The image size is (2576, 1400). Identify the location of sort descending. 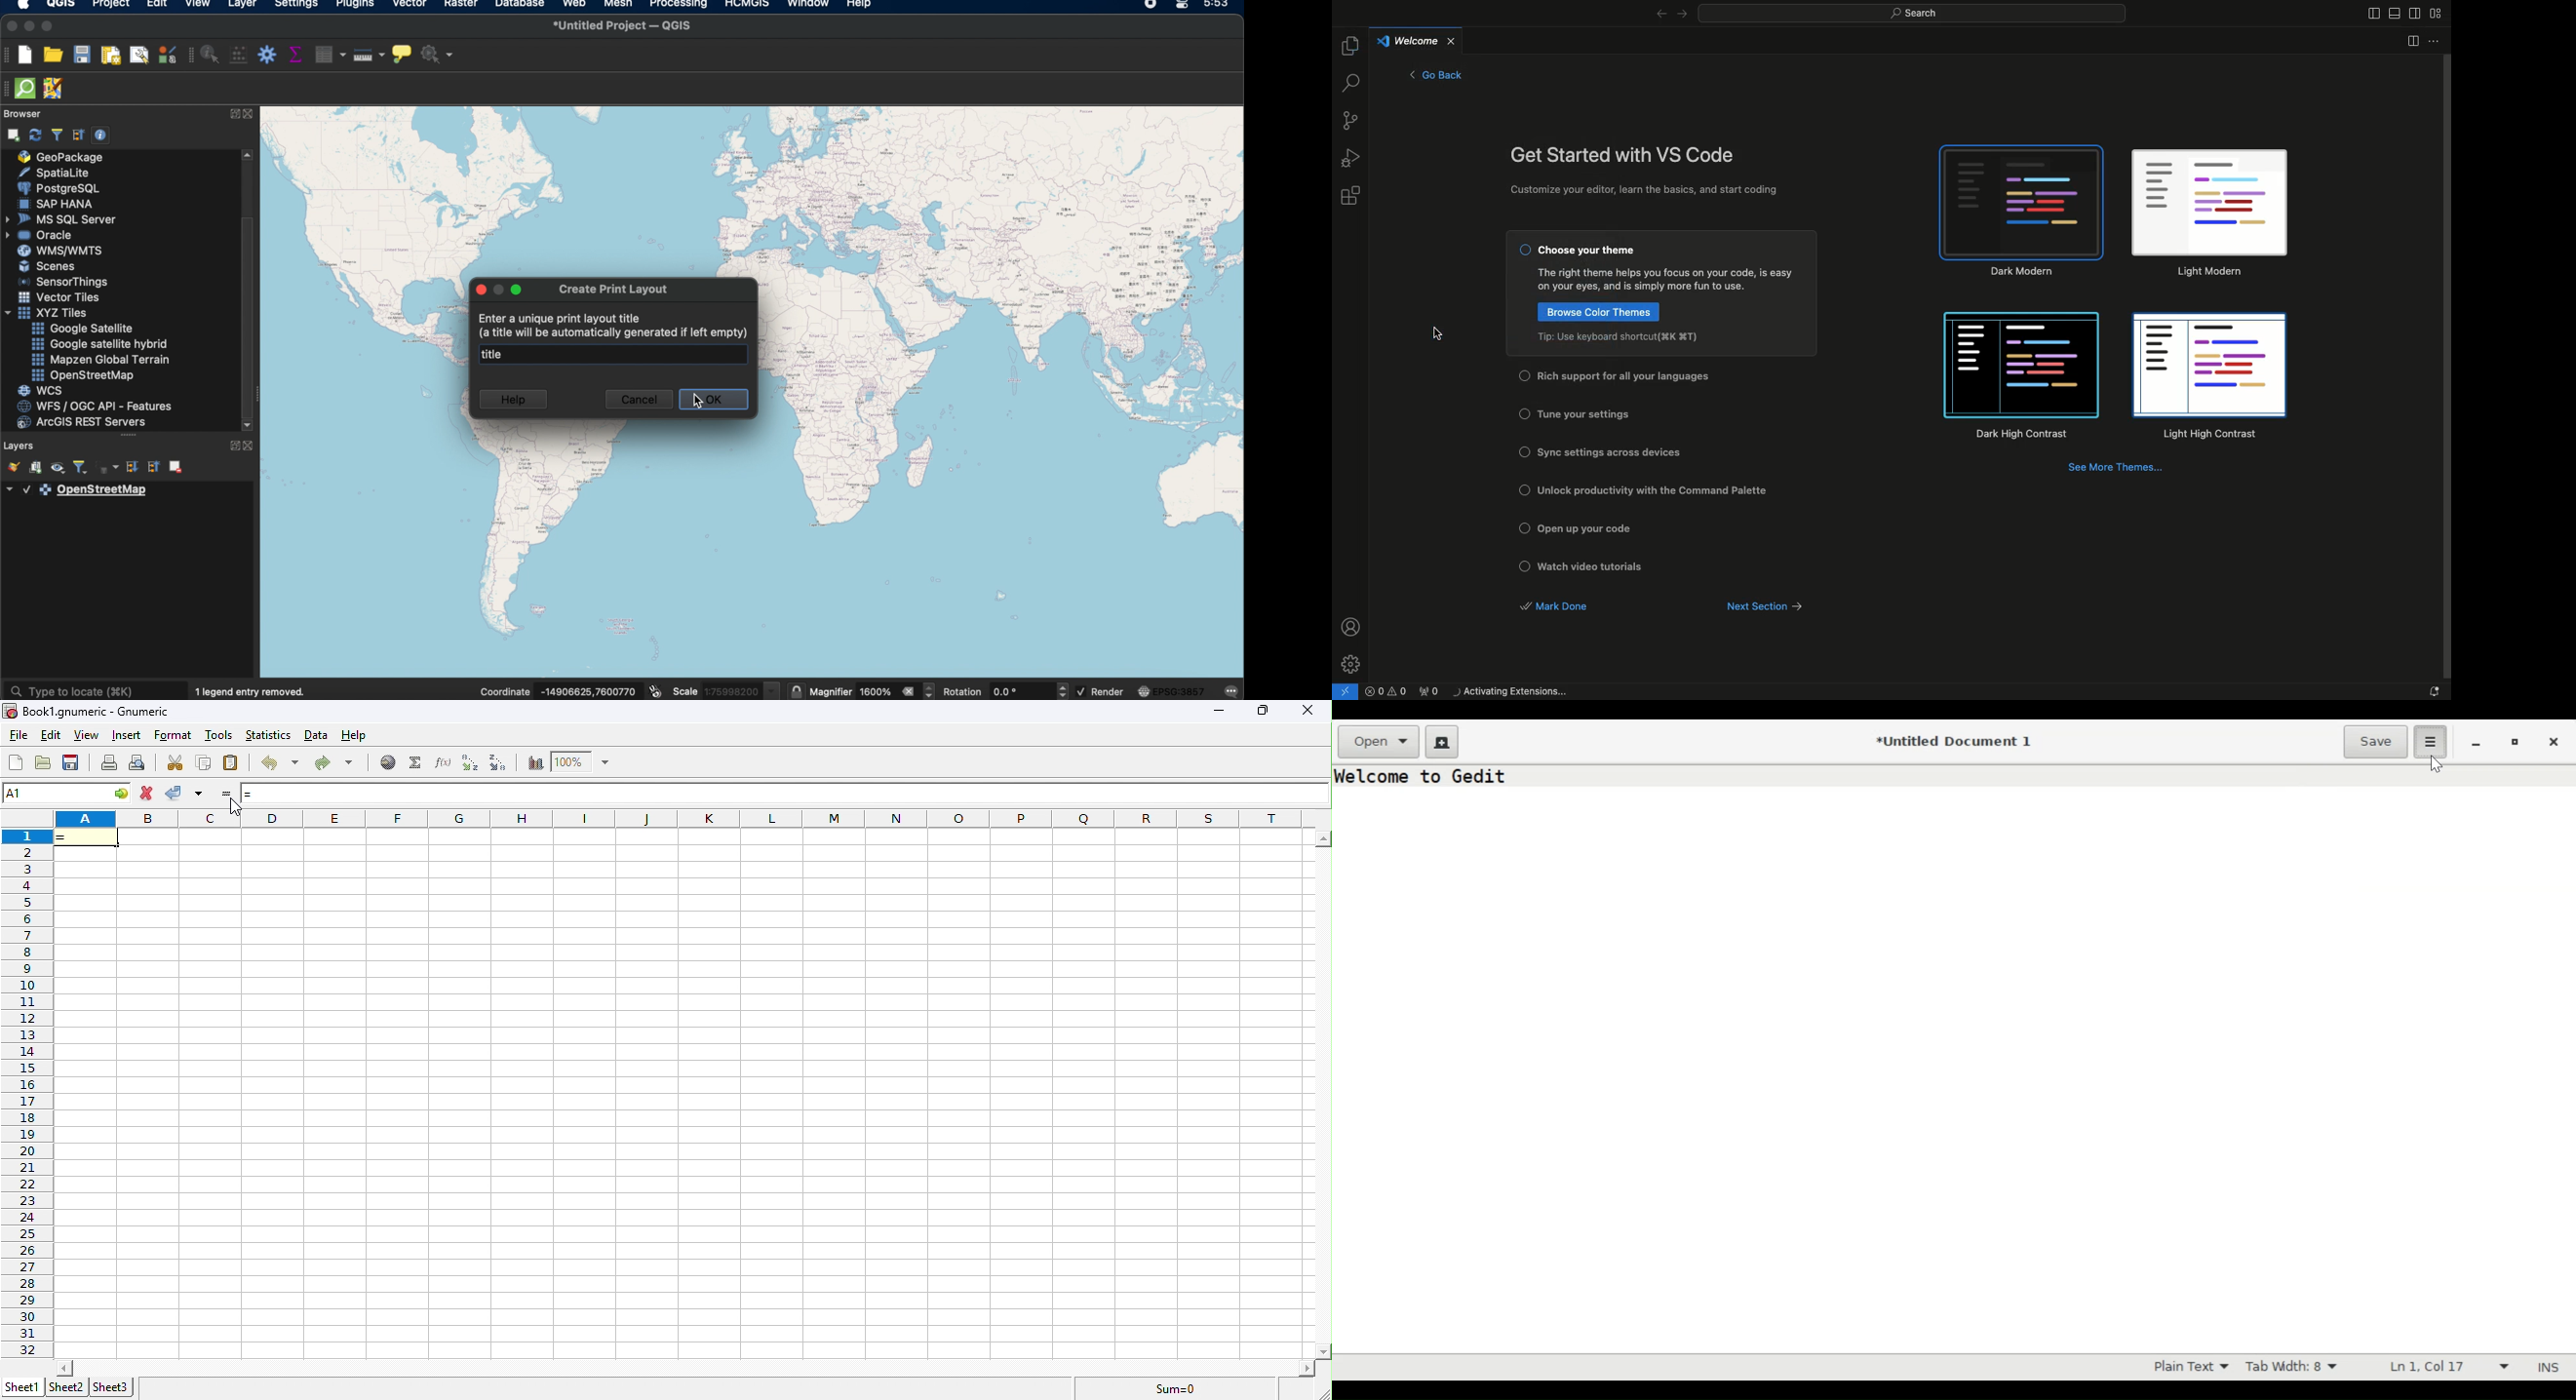
(499, 763).